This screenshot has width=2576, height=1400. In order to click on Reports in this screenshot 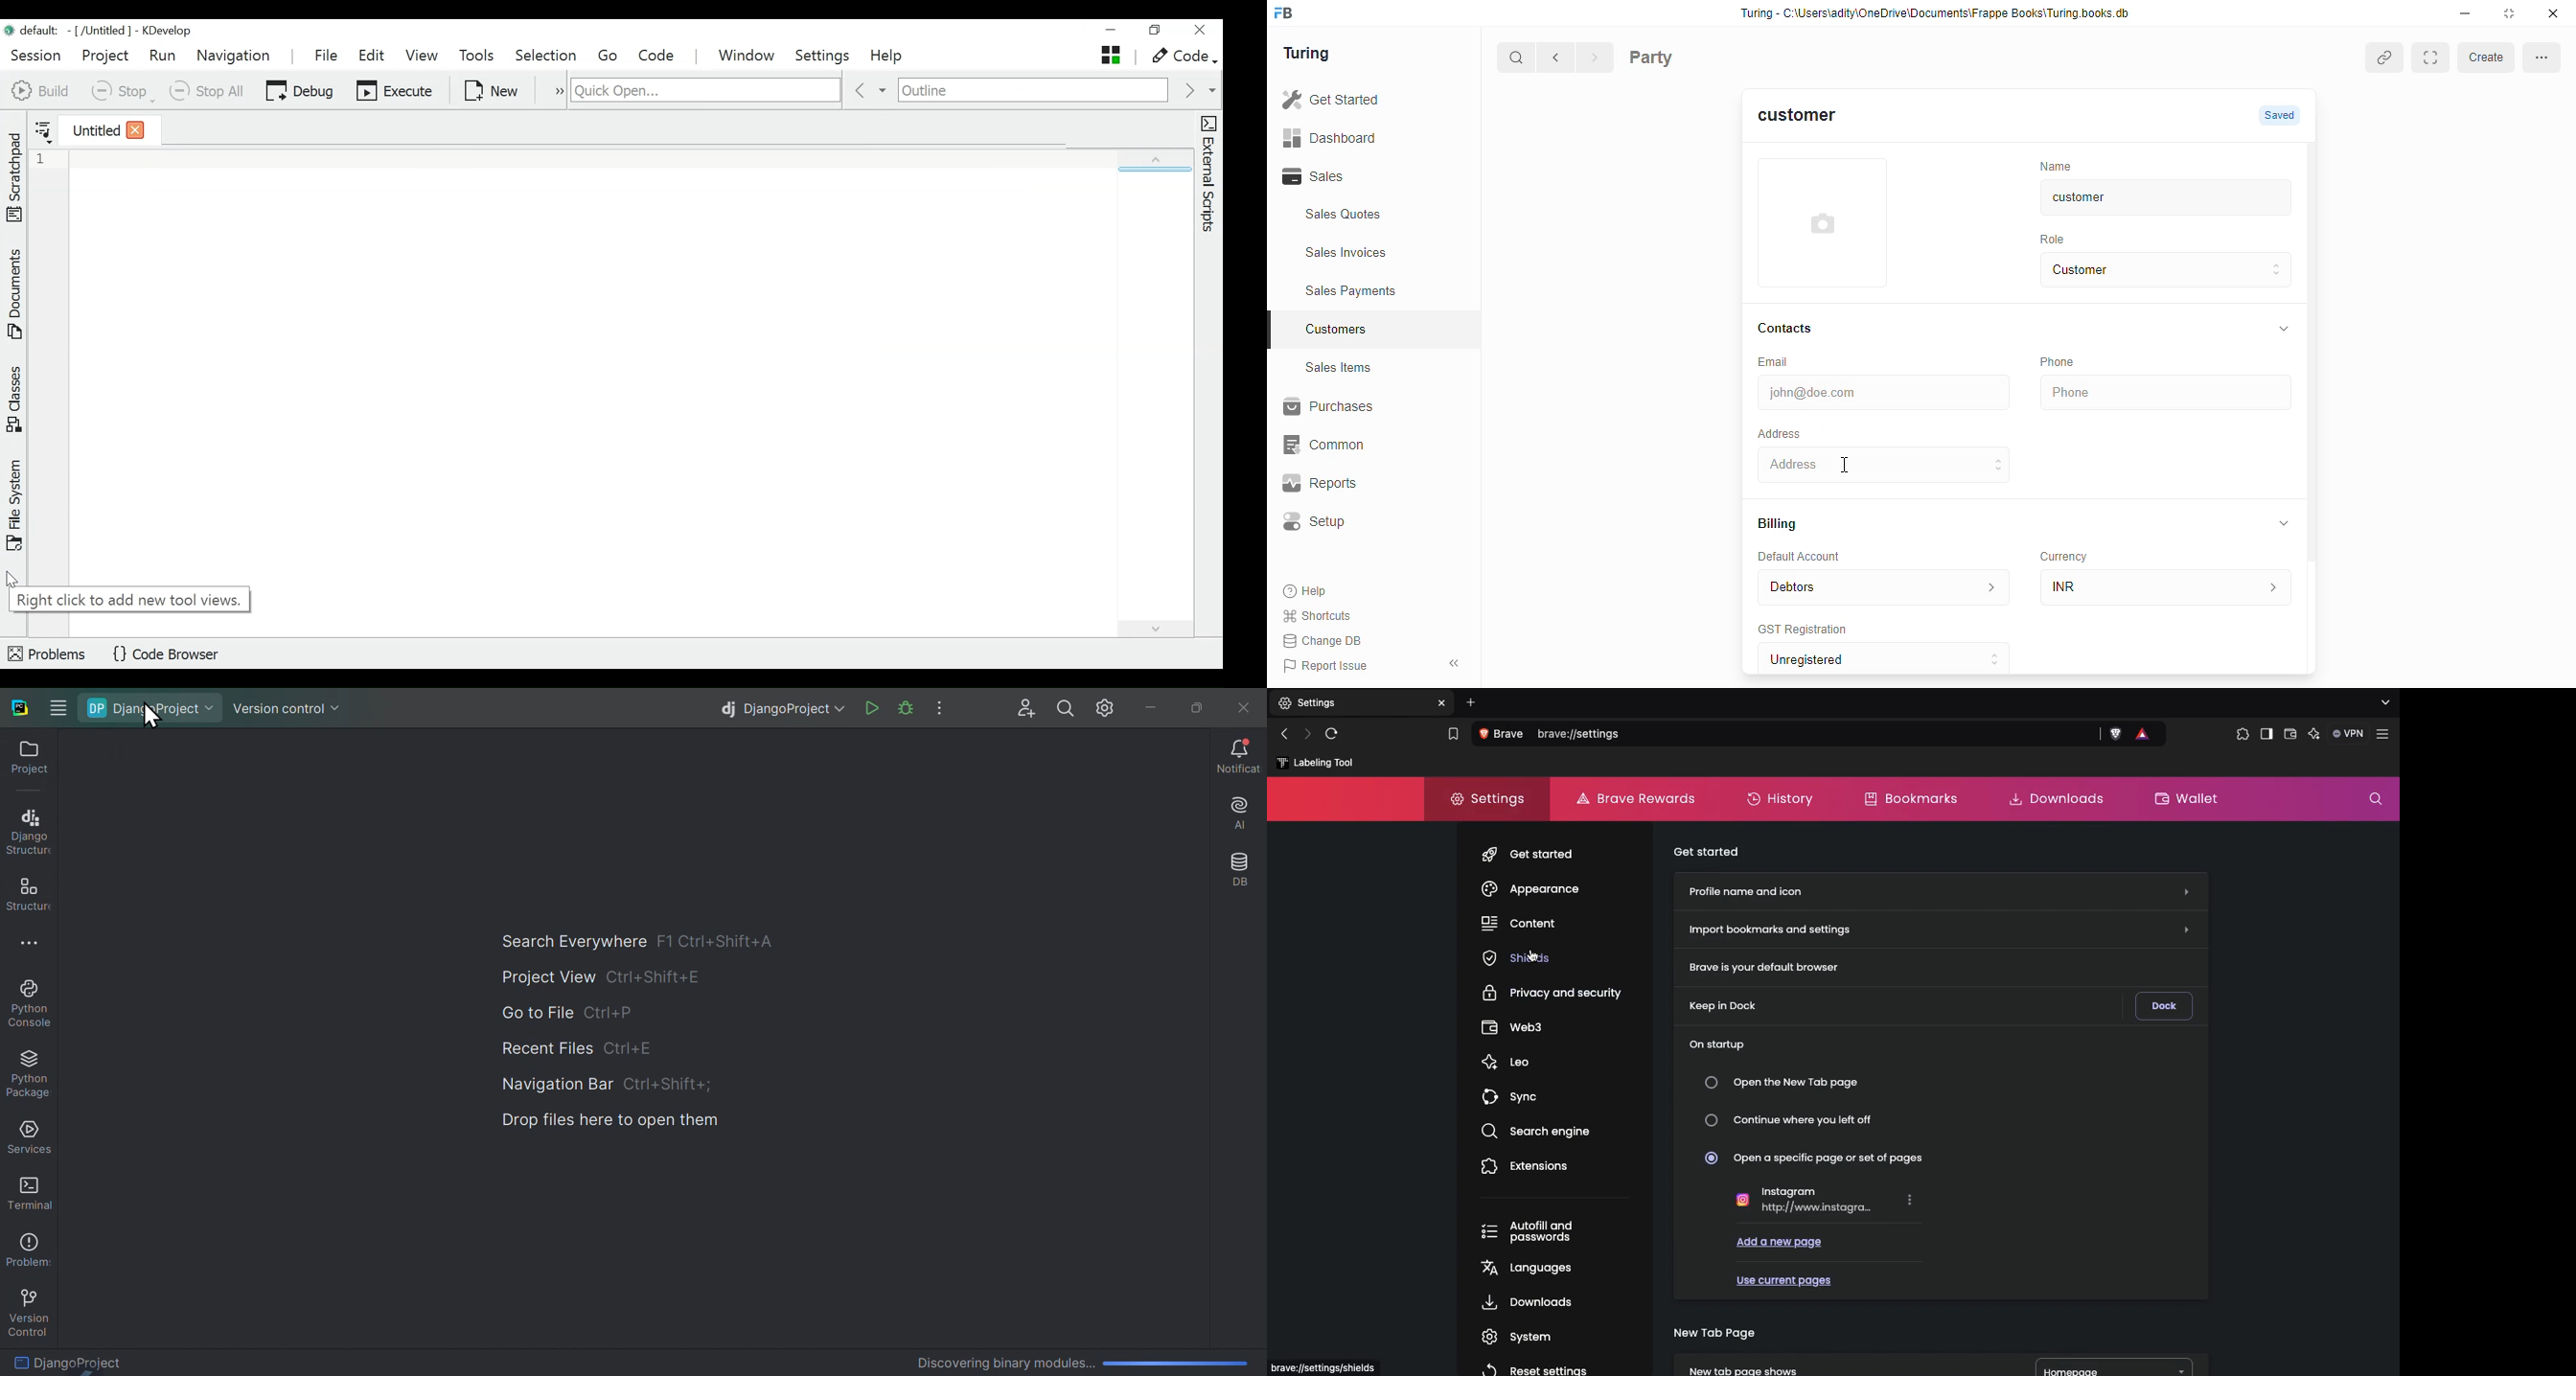, I will do `click(1354, 484)`.